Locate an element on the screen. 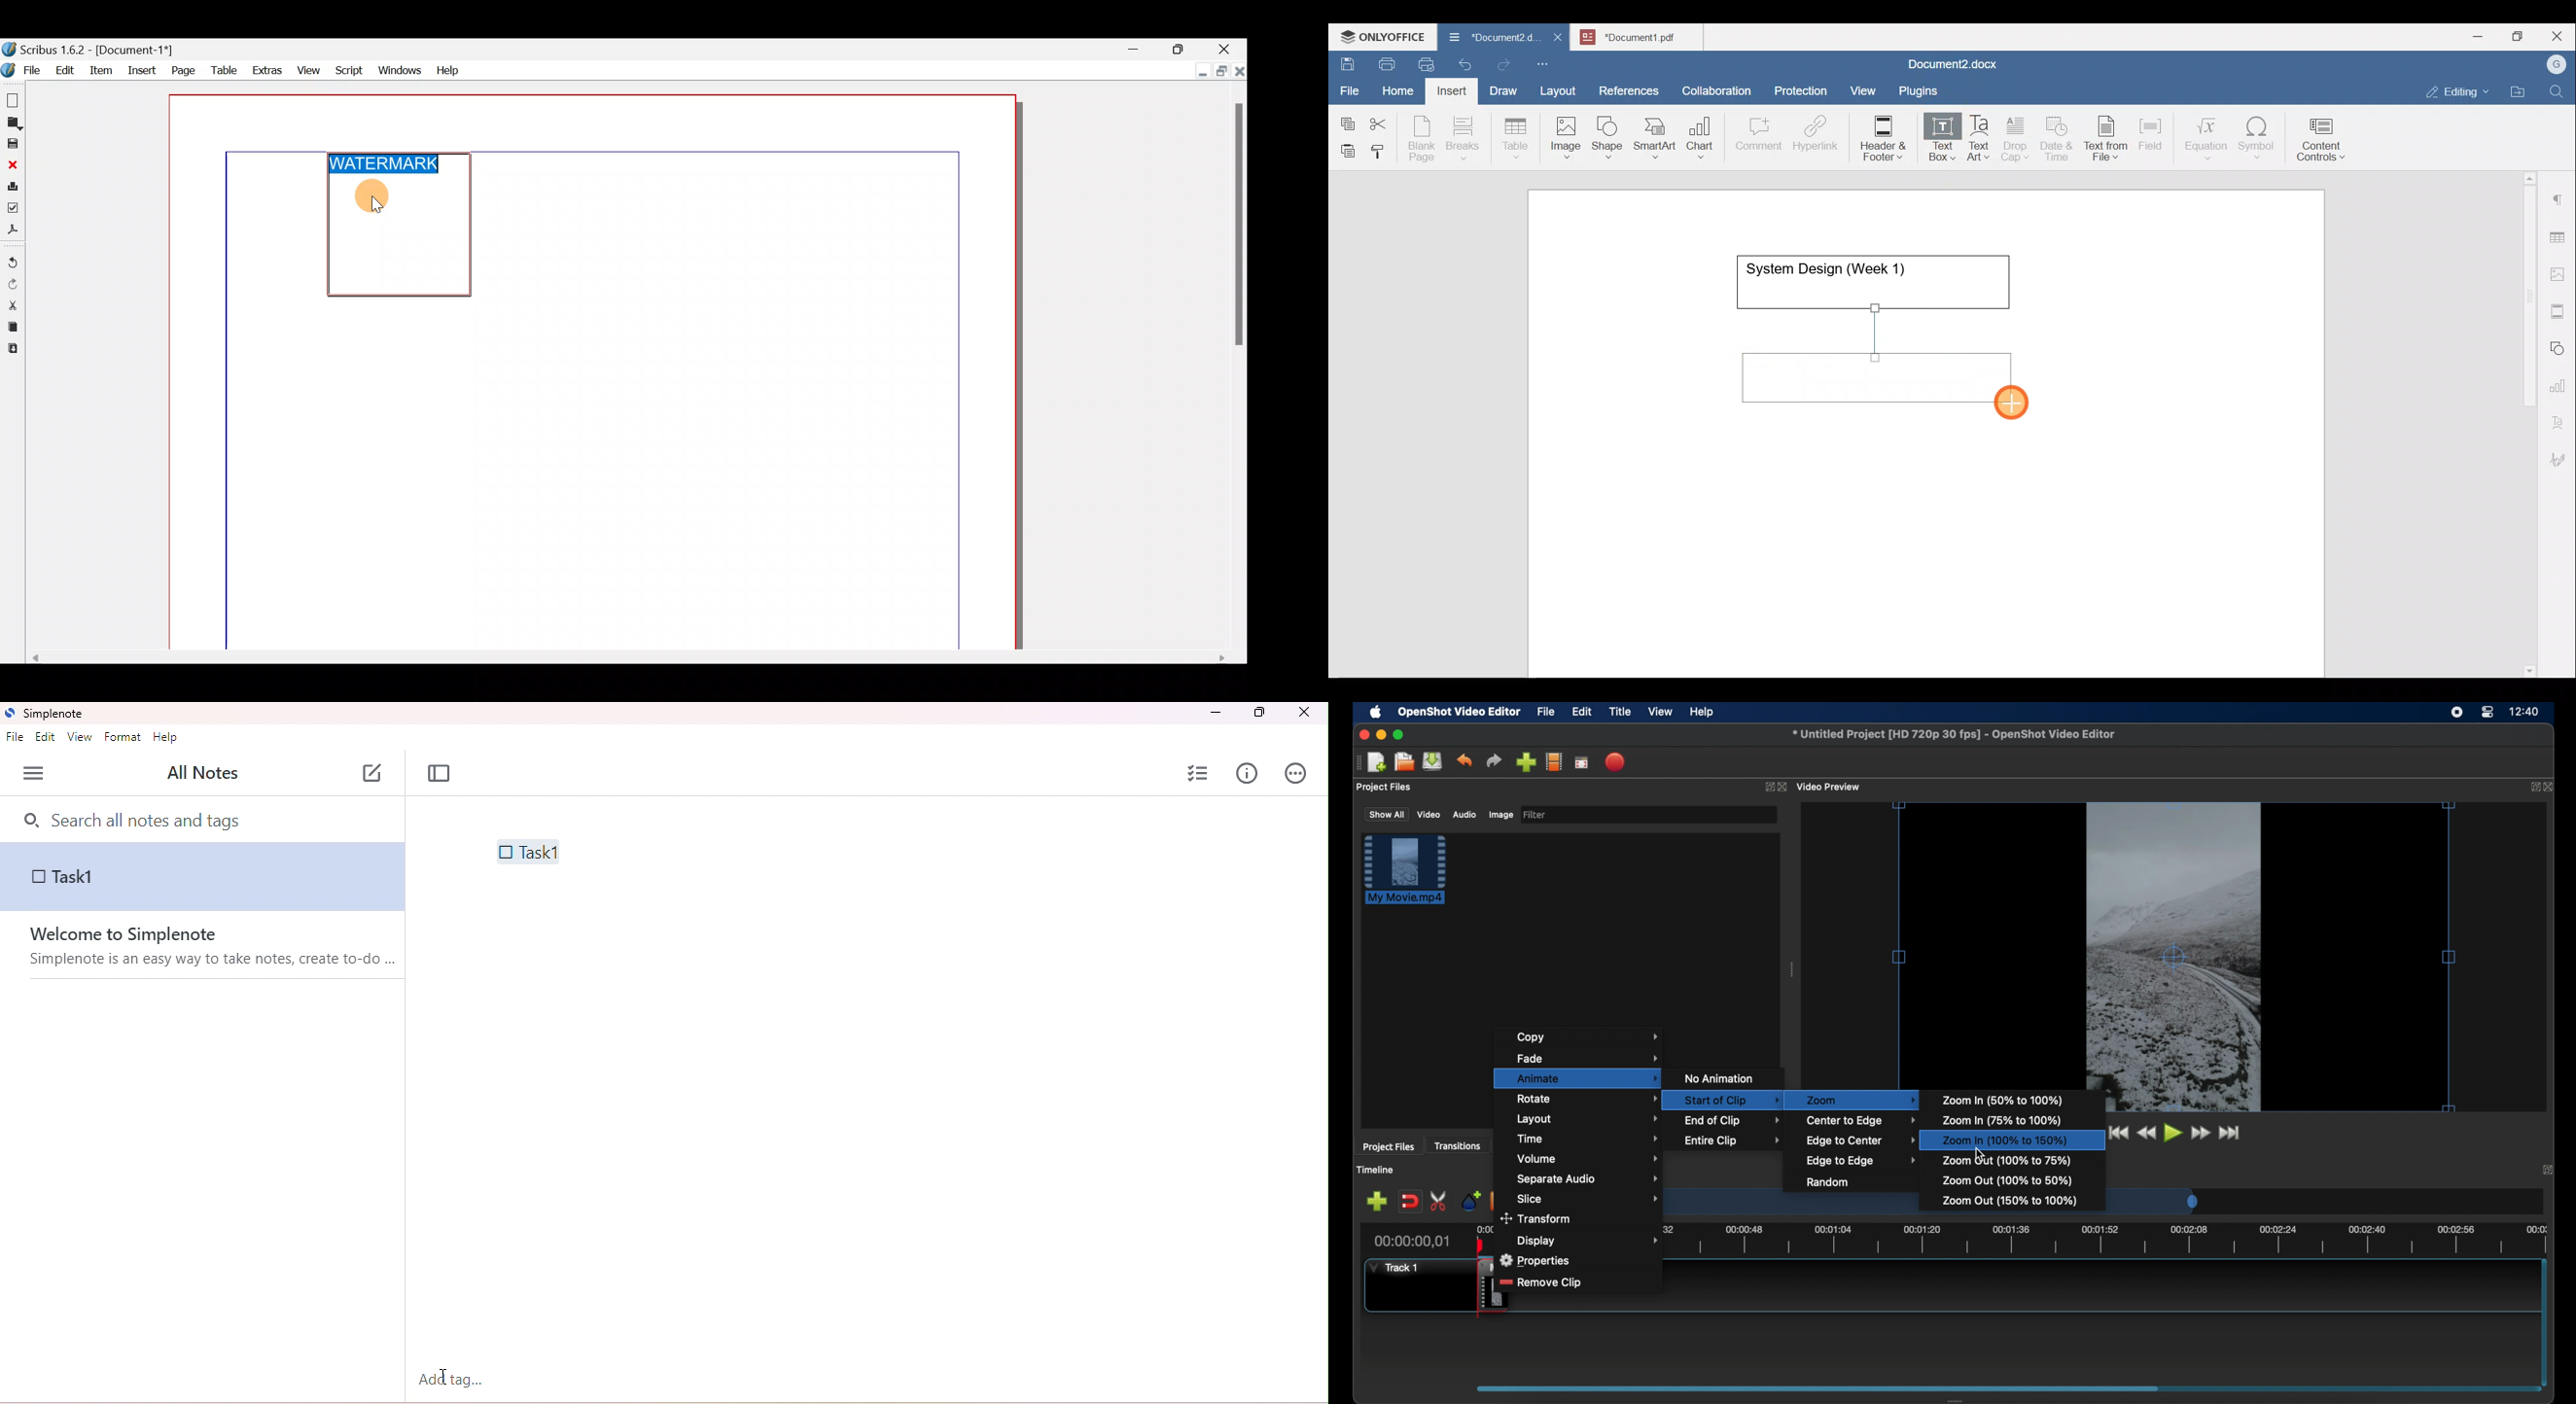  Cut is located at coordinates (12, 305).